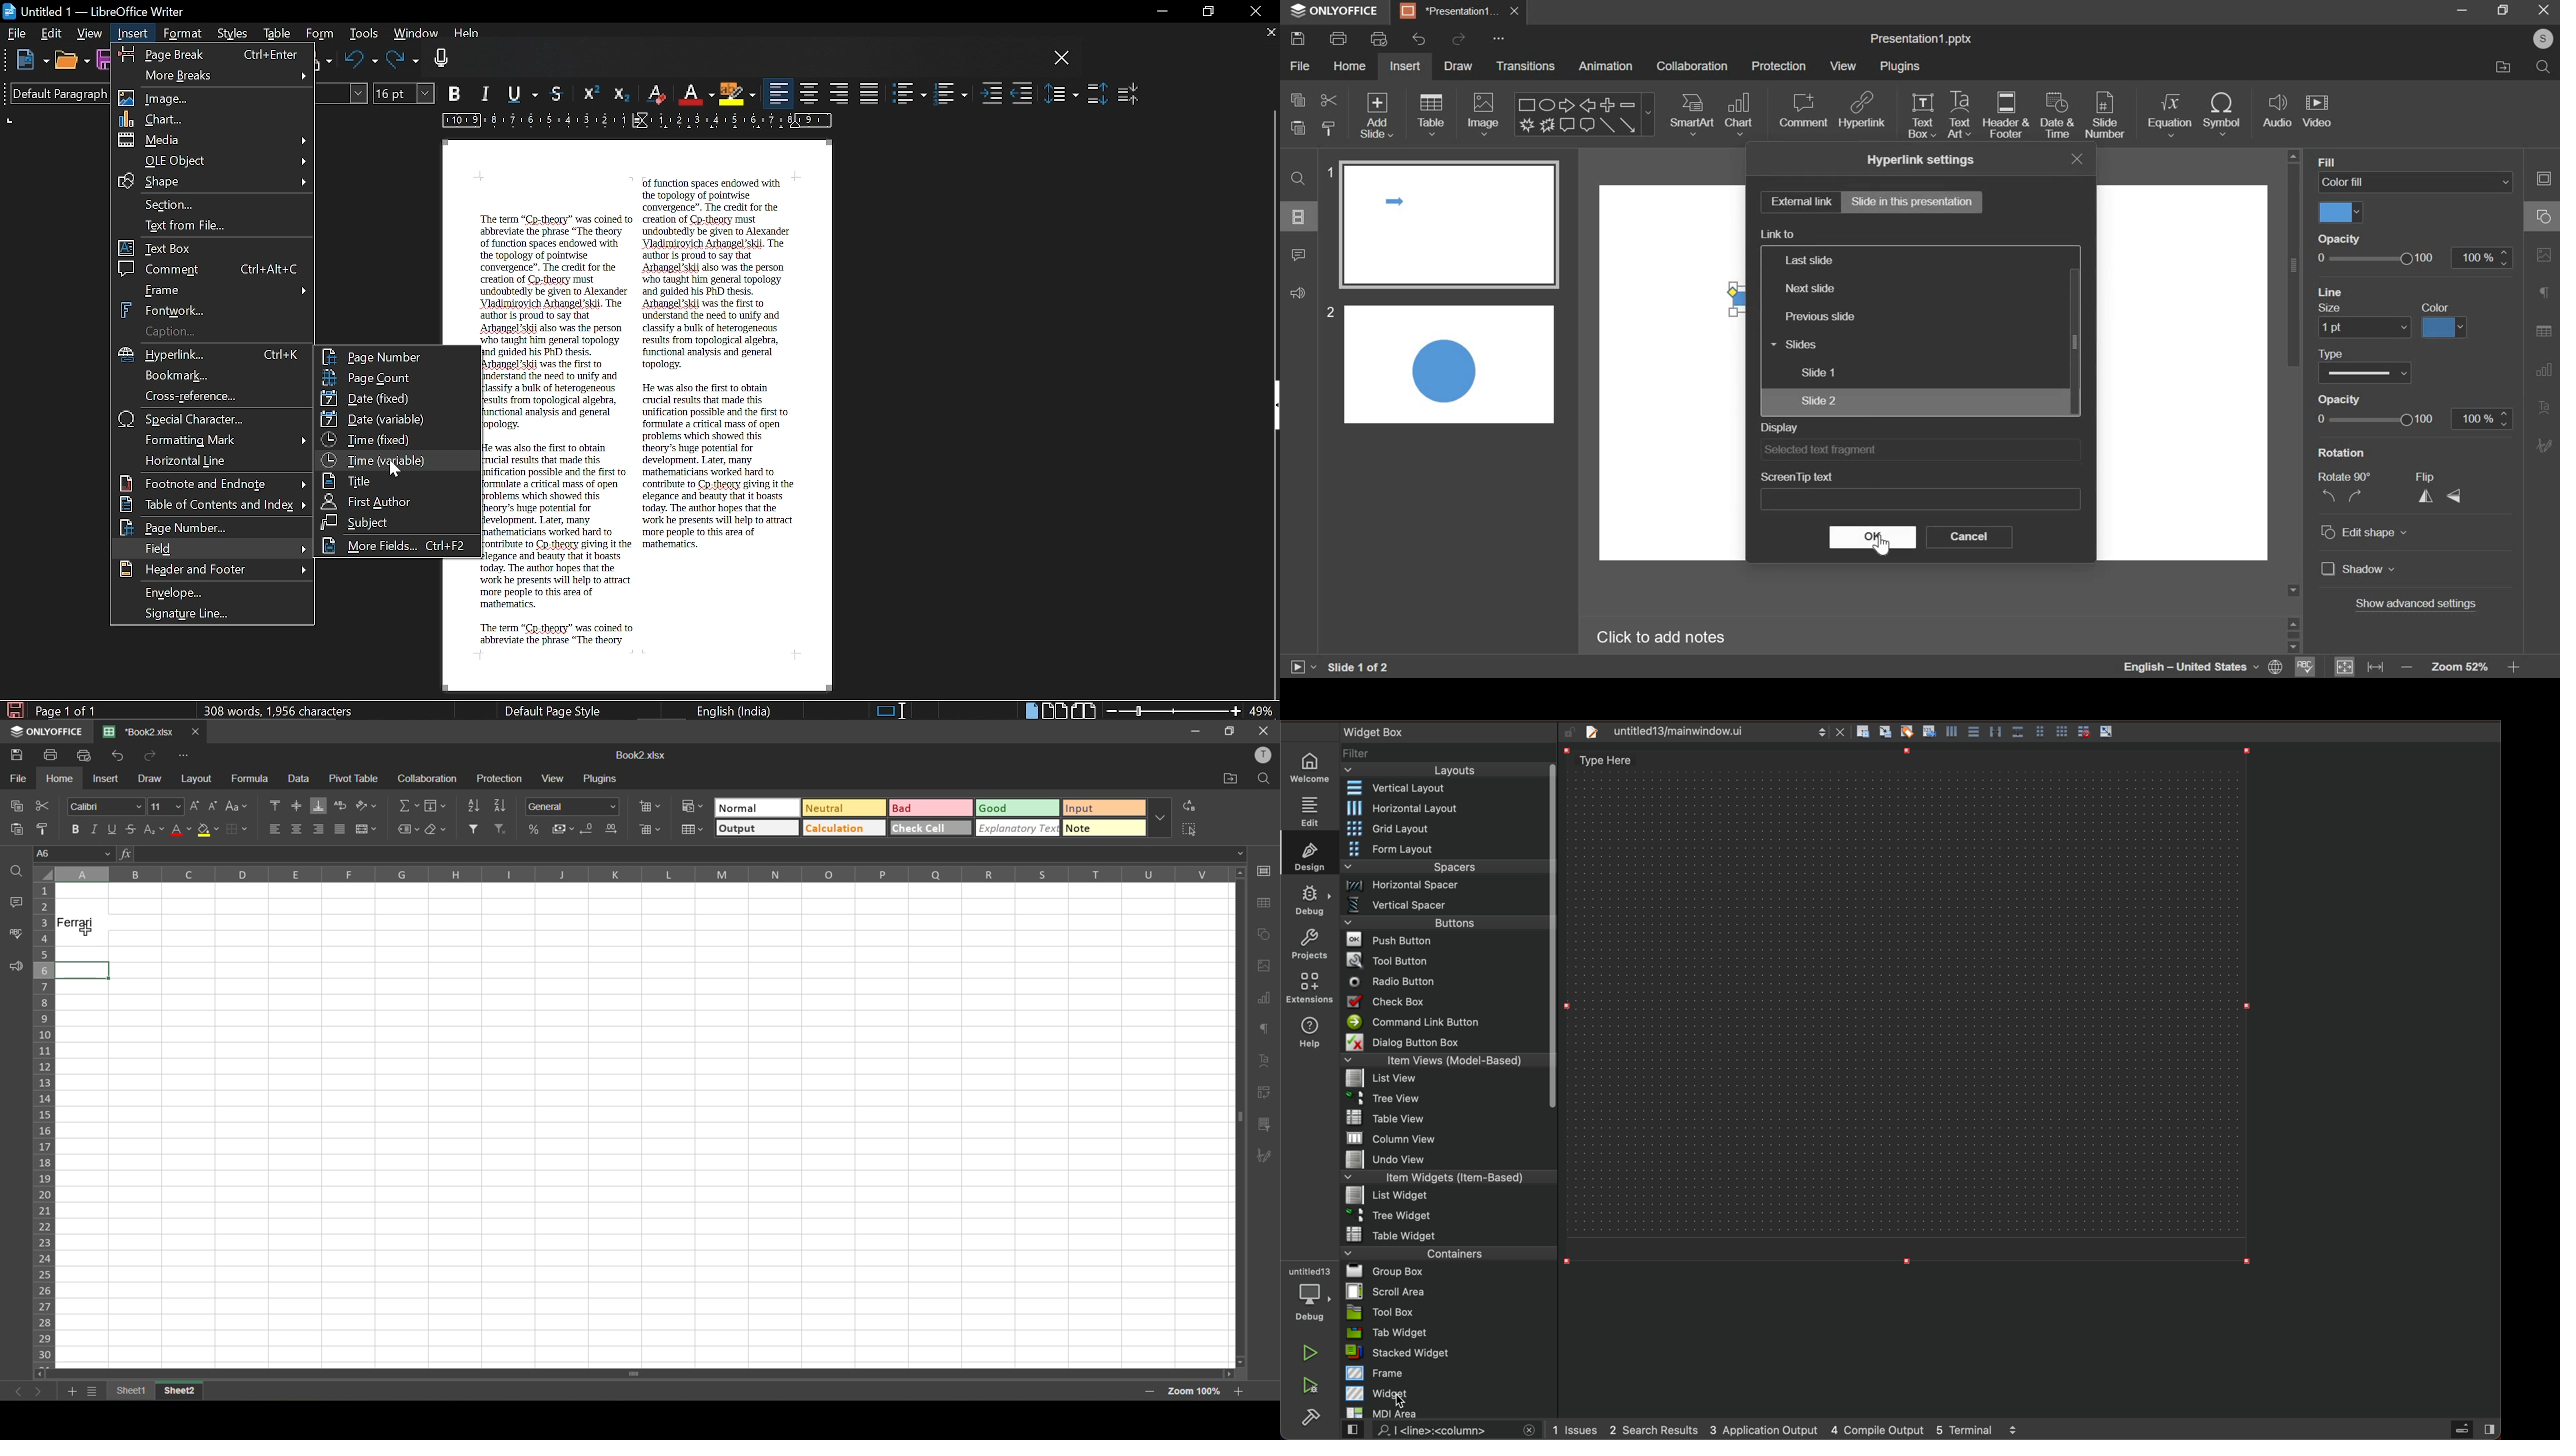 The height and width of the screenshot is (1456, 2576). Describe the element at coordinates (1309, 901) in the screenshot. I see `debug` at that location.